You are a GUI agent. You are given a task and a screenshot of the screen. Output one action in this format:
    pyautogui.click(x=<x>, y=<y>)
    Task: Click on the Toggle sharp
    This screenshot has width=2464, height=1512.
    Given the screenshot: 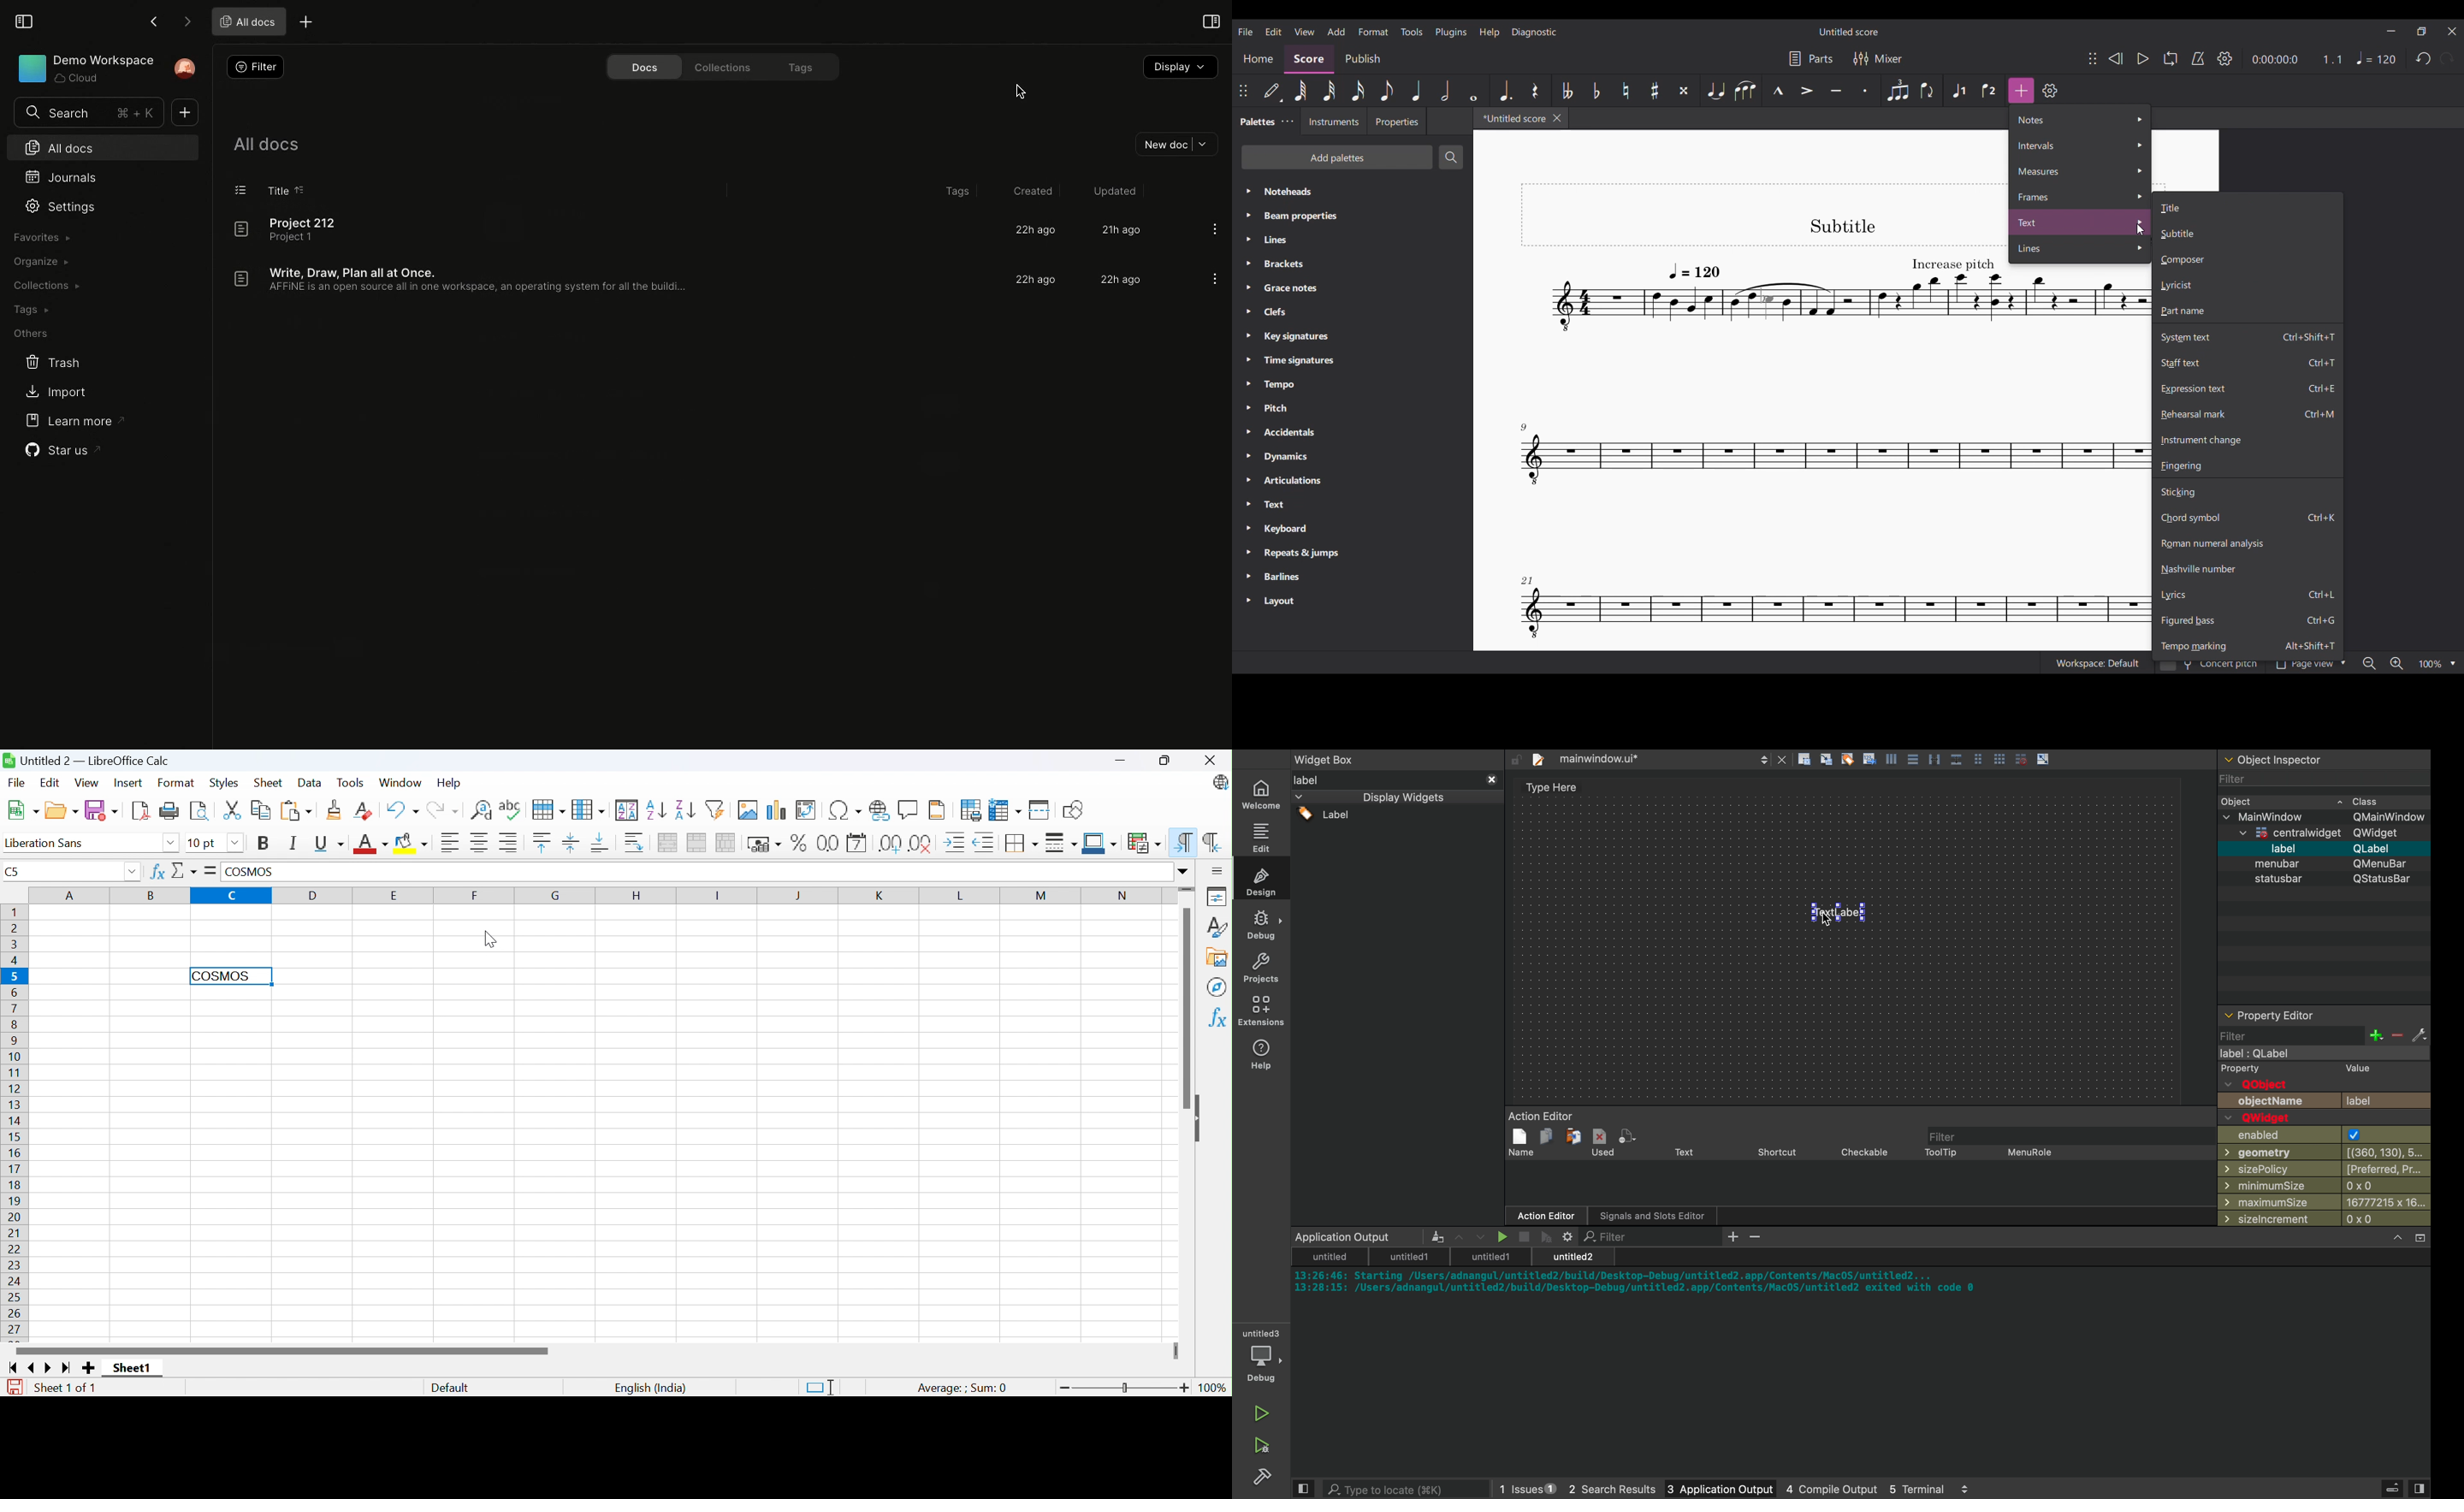 What is the action you would take?
    pyautogui.click(x=1655, y=90)
    